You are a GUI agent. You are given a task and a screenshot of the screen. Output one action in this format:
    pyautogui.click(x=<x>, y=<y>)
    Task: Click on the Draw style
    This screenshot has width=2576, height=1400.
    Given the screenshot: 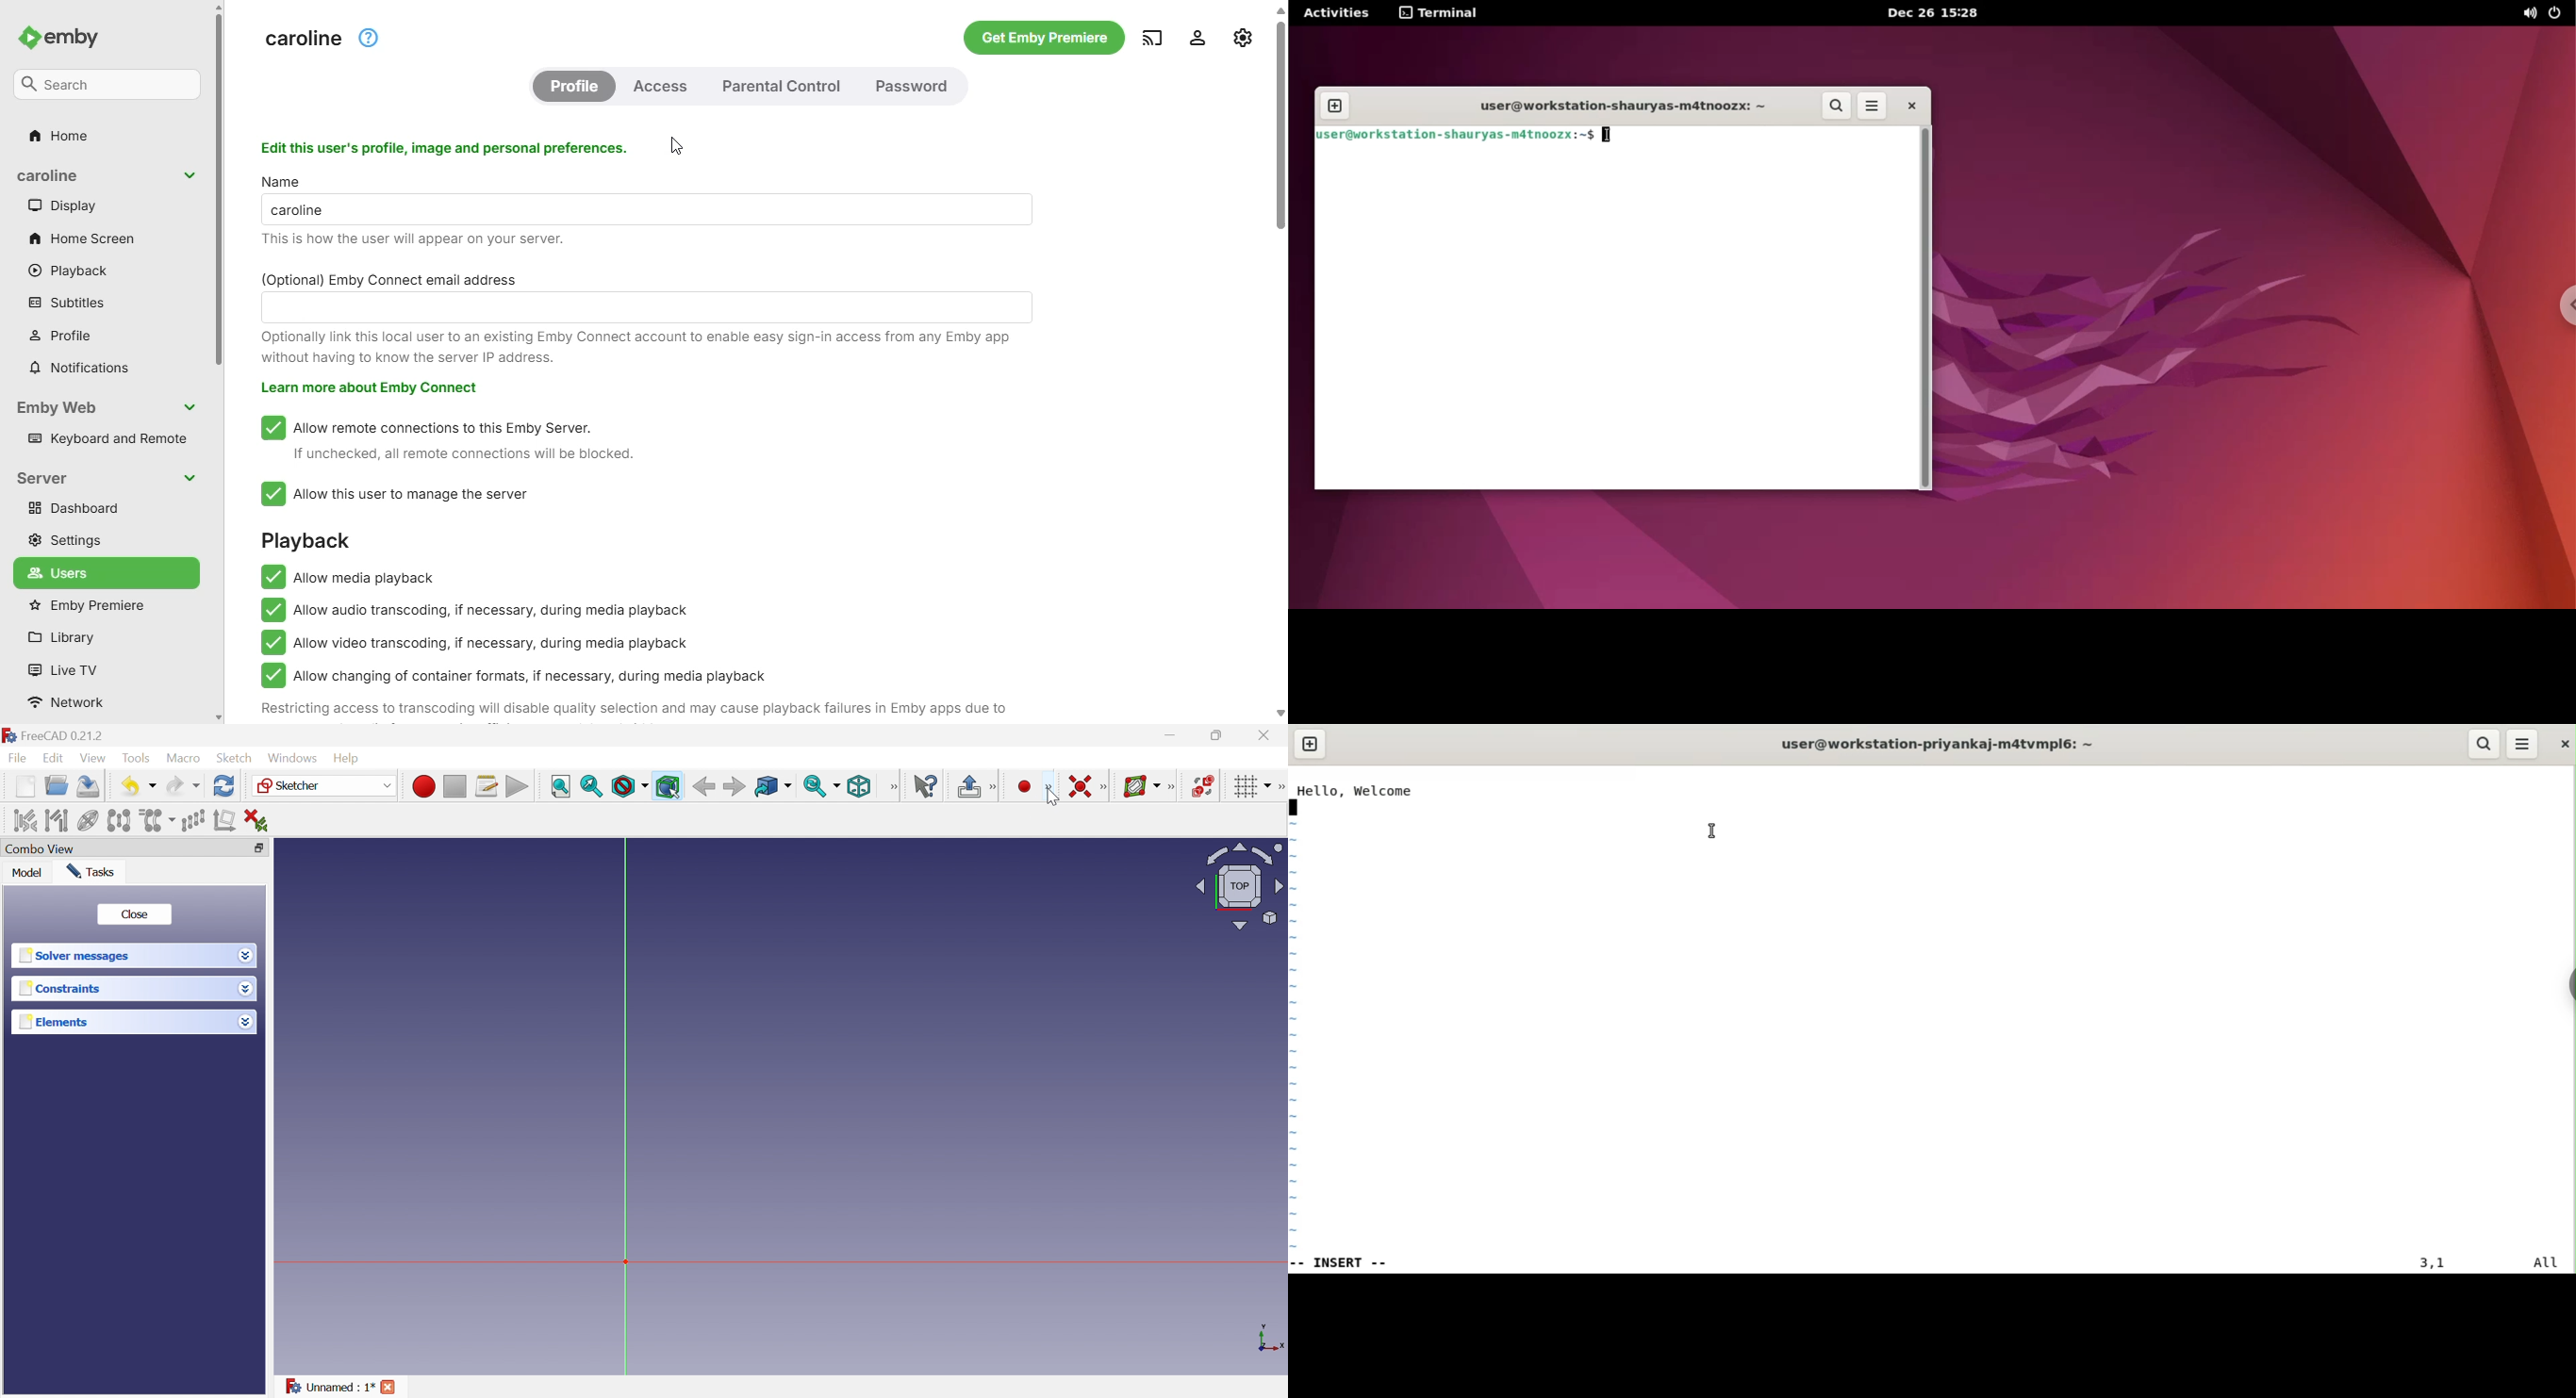 What is the action you would take?
    pyautogui.click(x=629, y=786)
    